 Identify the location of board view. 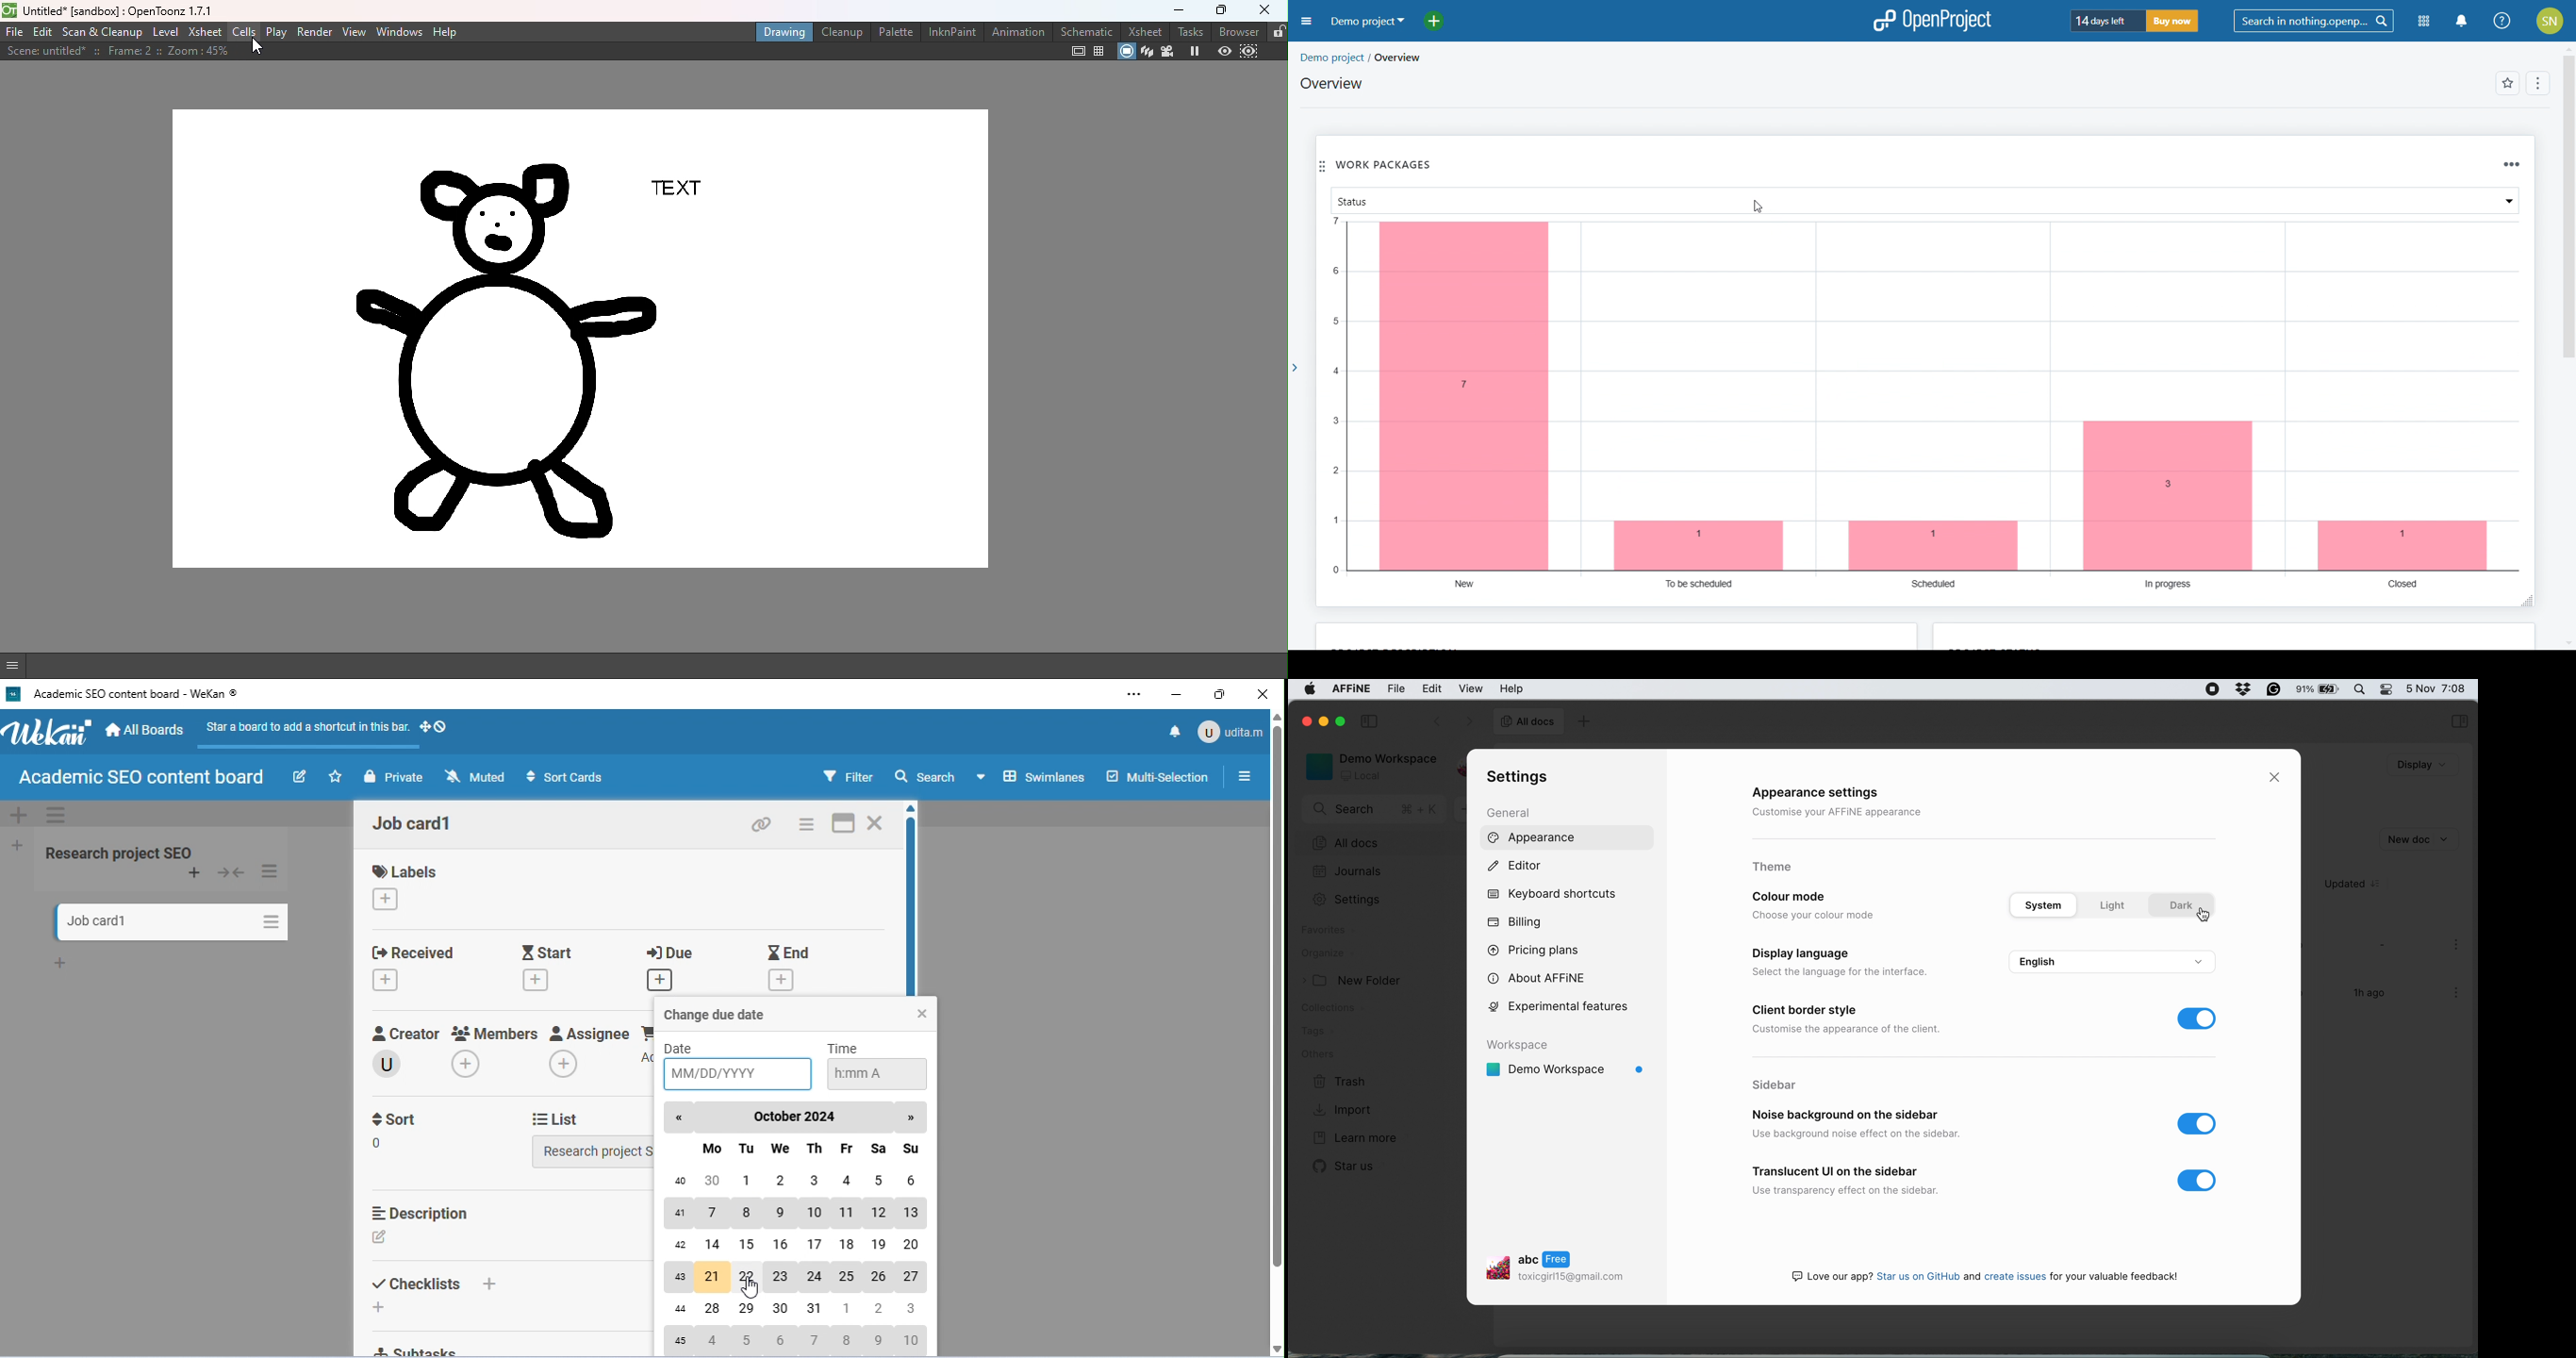
(1030, 776).